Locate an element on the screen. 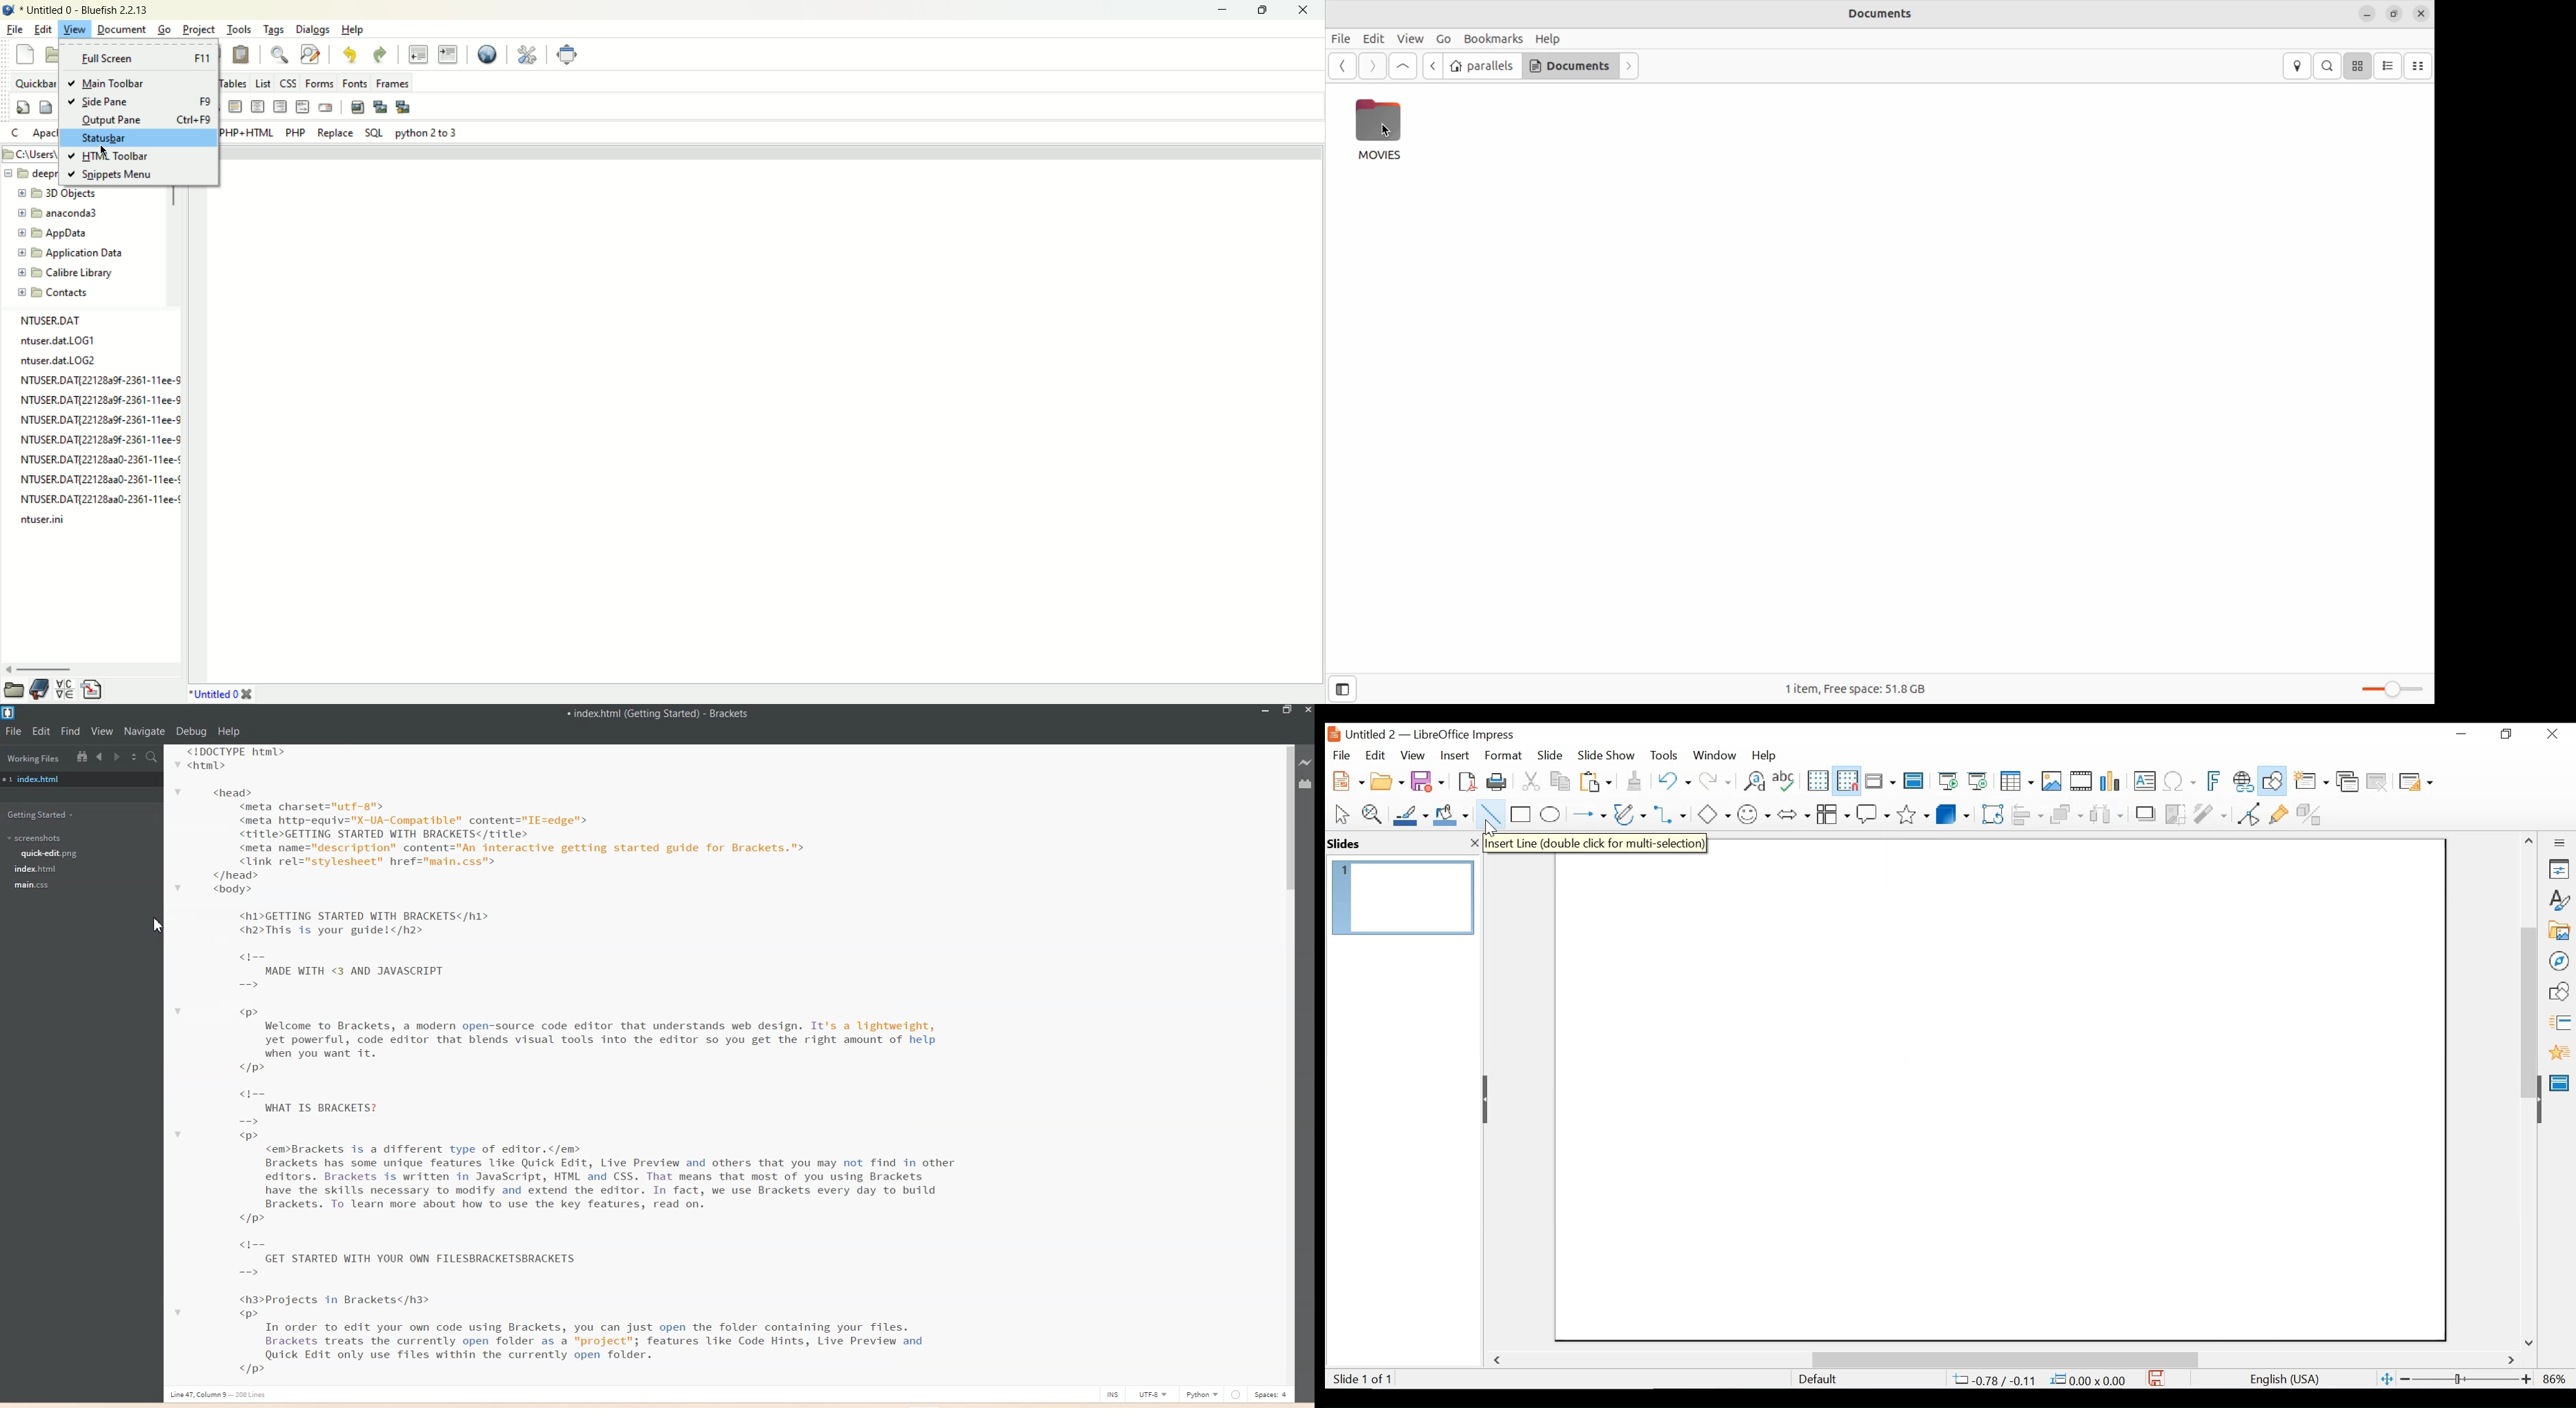 The height and width of the screenshot is (1428, 2576). Navigator is located at coordinates (2559, 960).